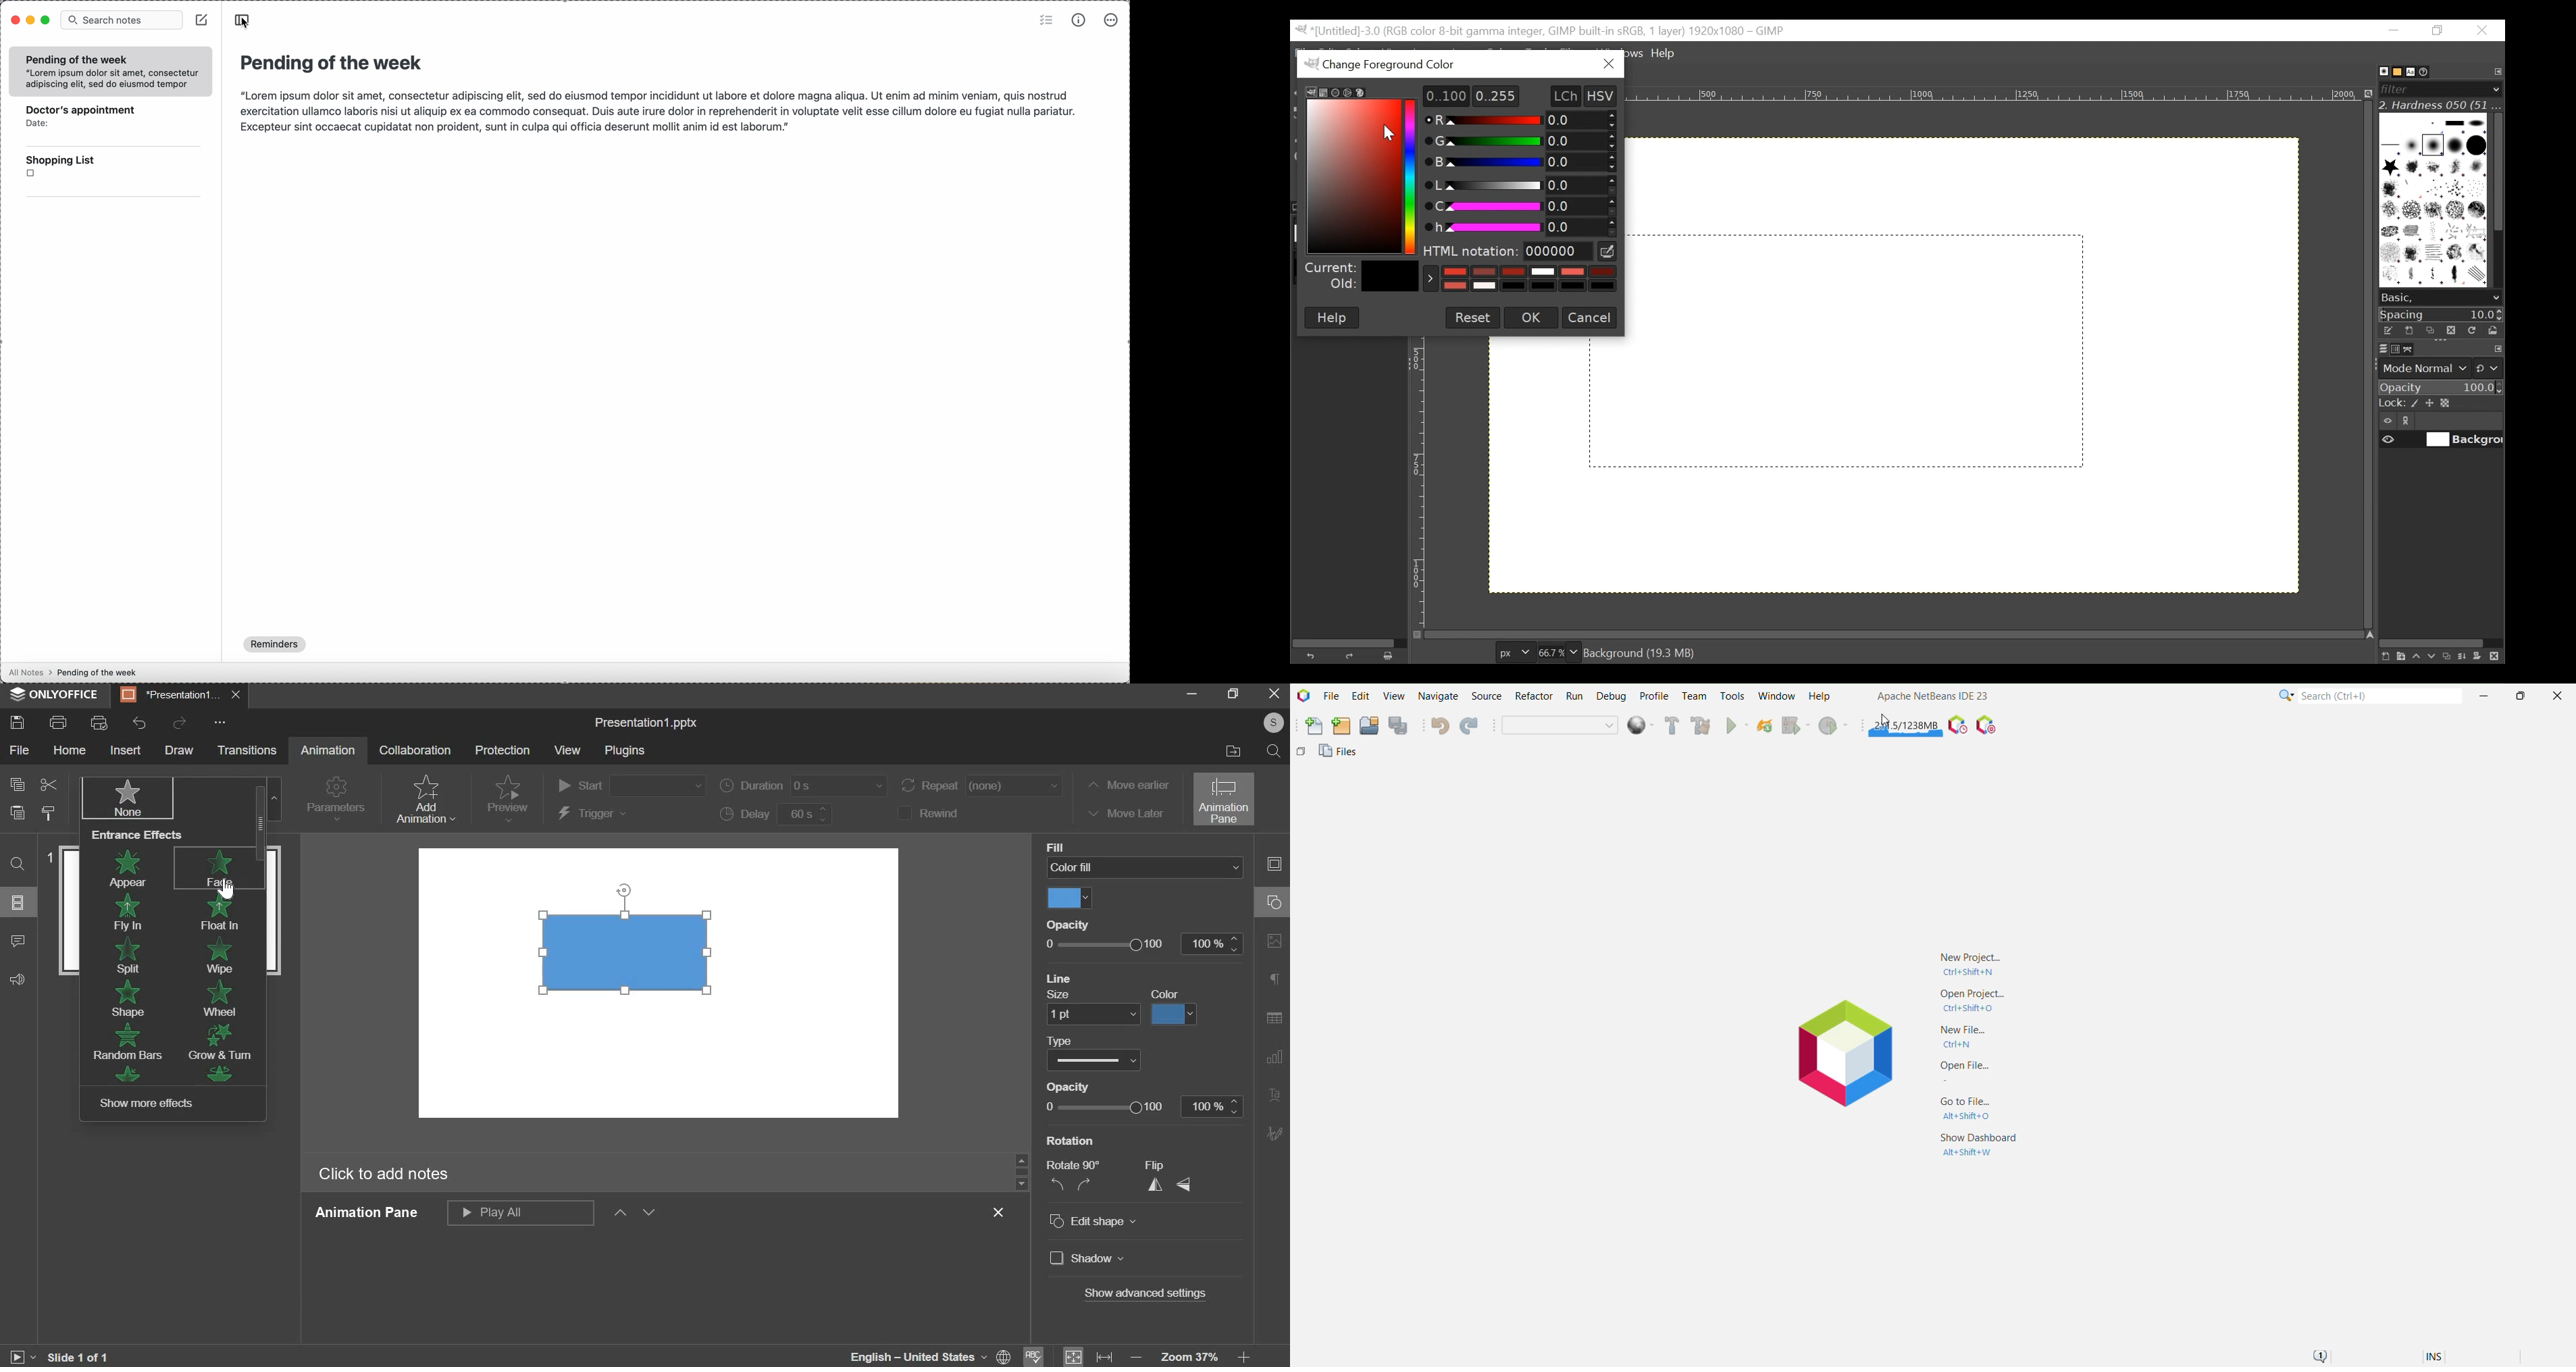 The width and height of the screenshot is (2576, 1372). I want to click on close program, so click(15, 19).